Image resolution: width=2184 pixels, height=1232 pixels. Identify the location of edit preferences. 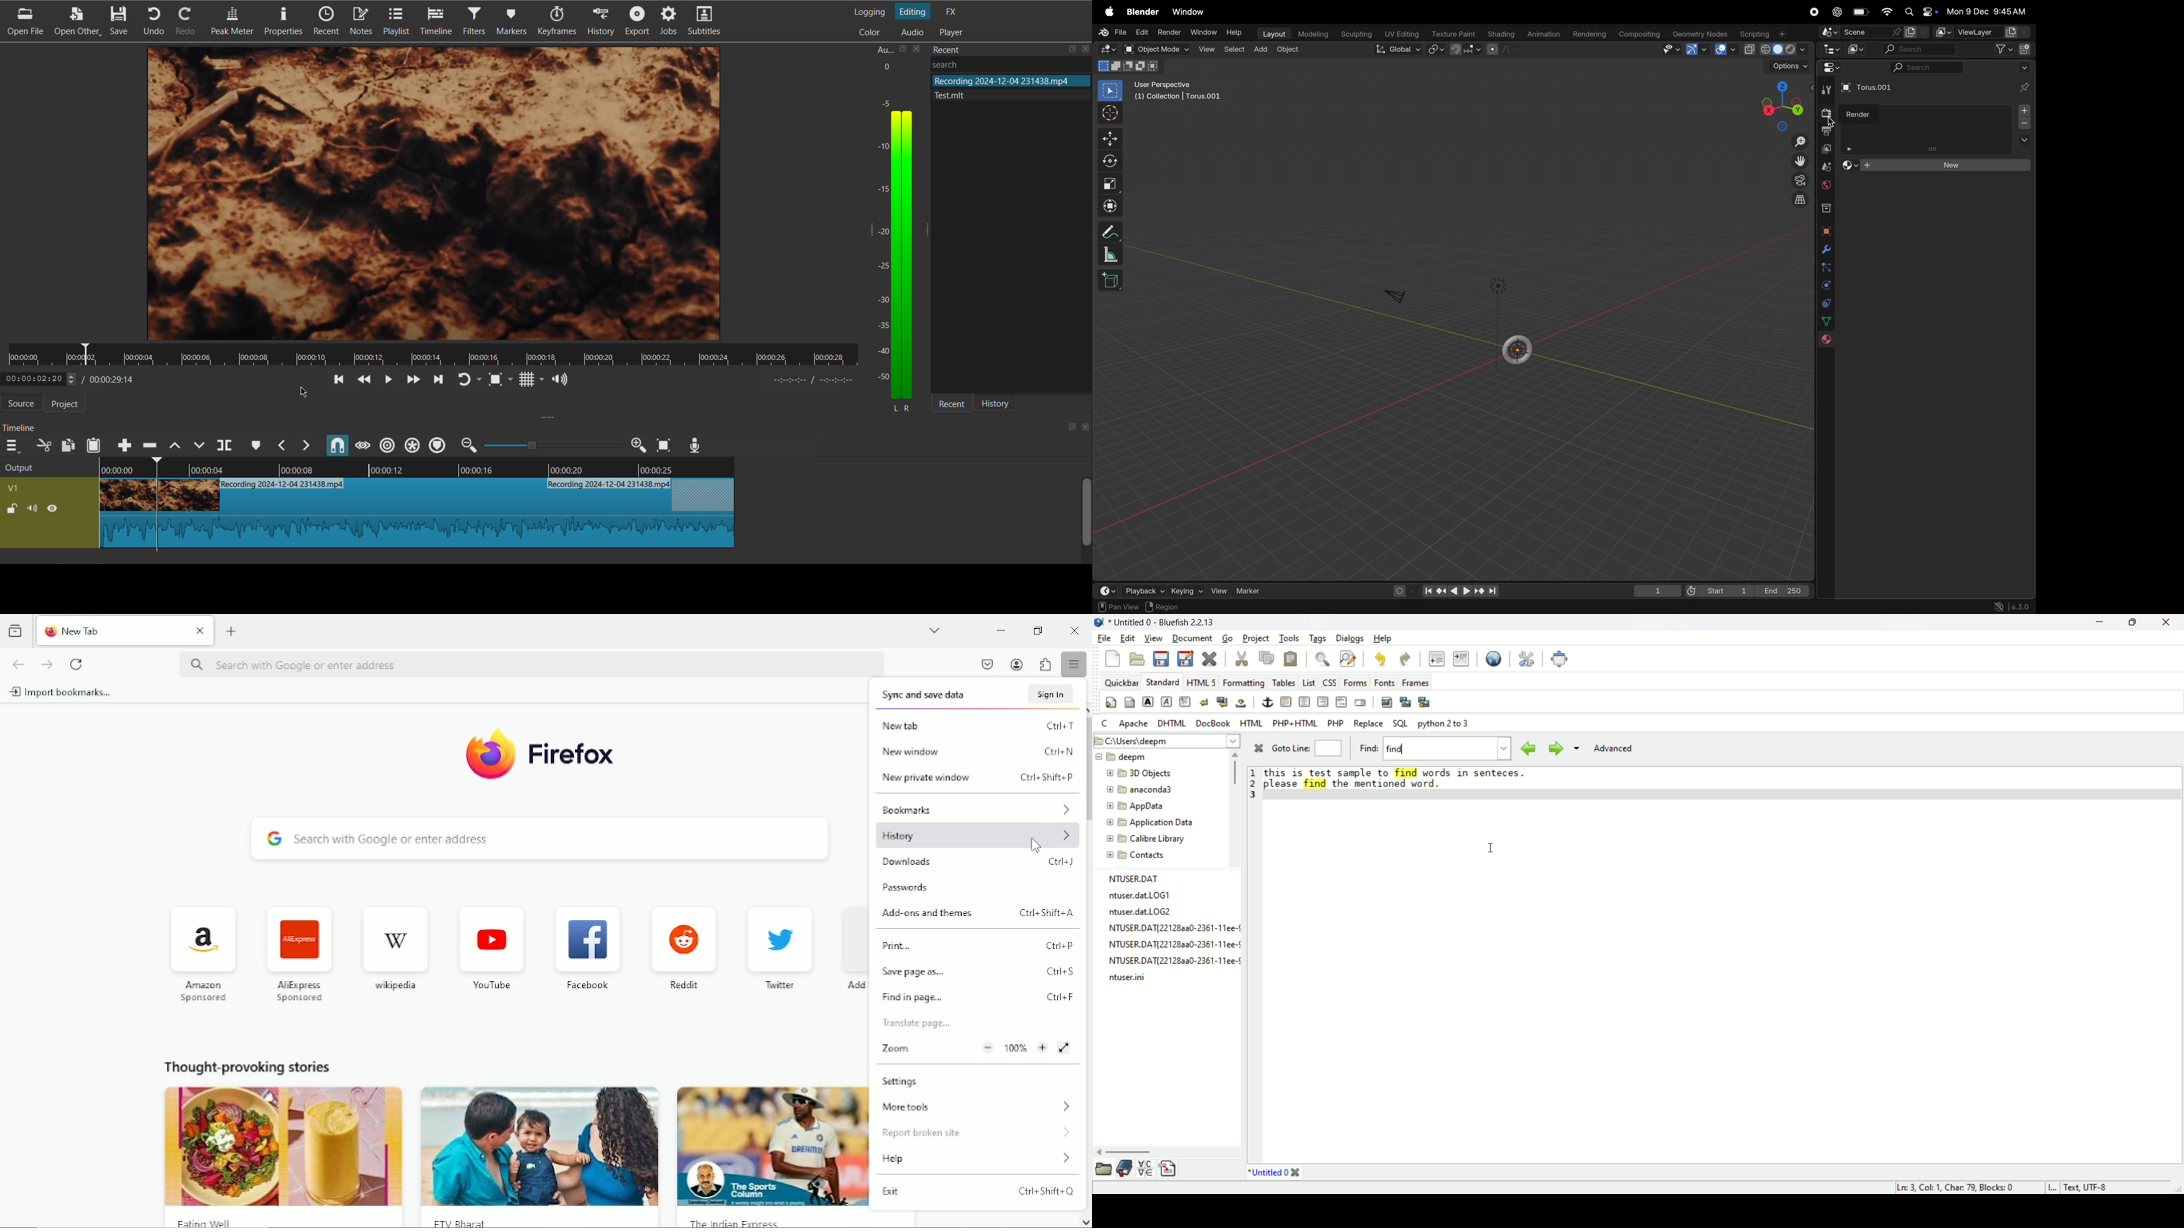
(1527, 658).